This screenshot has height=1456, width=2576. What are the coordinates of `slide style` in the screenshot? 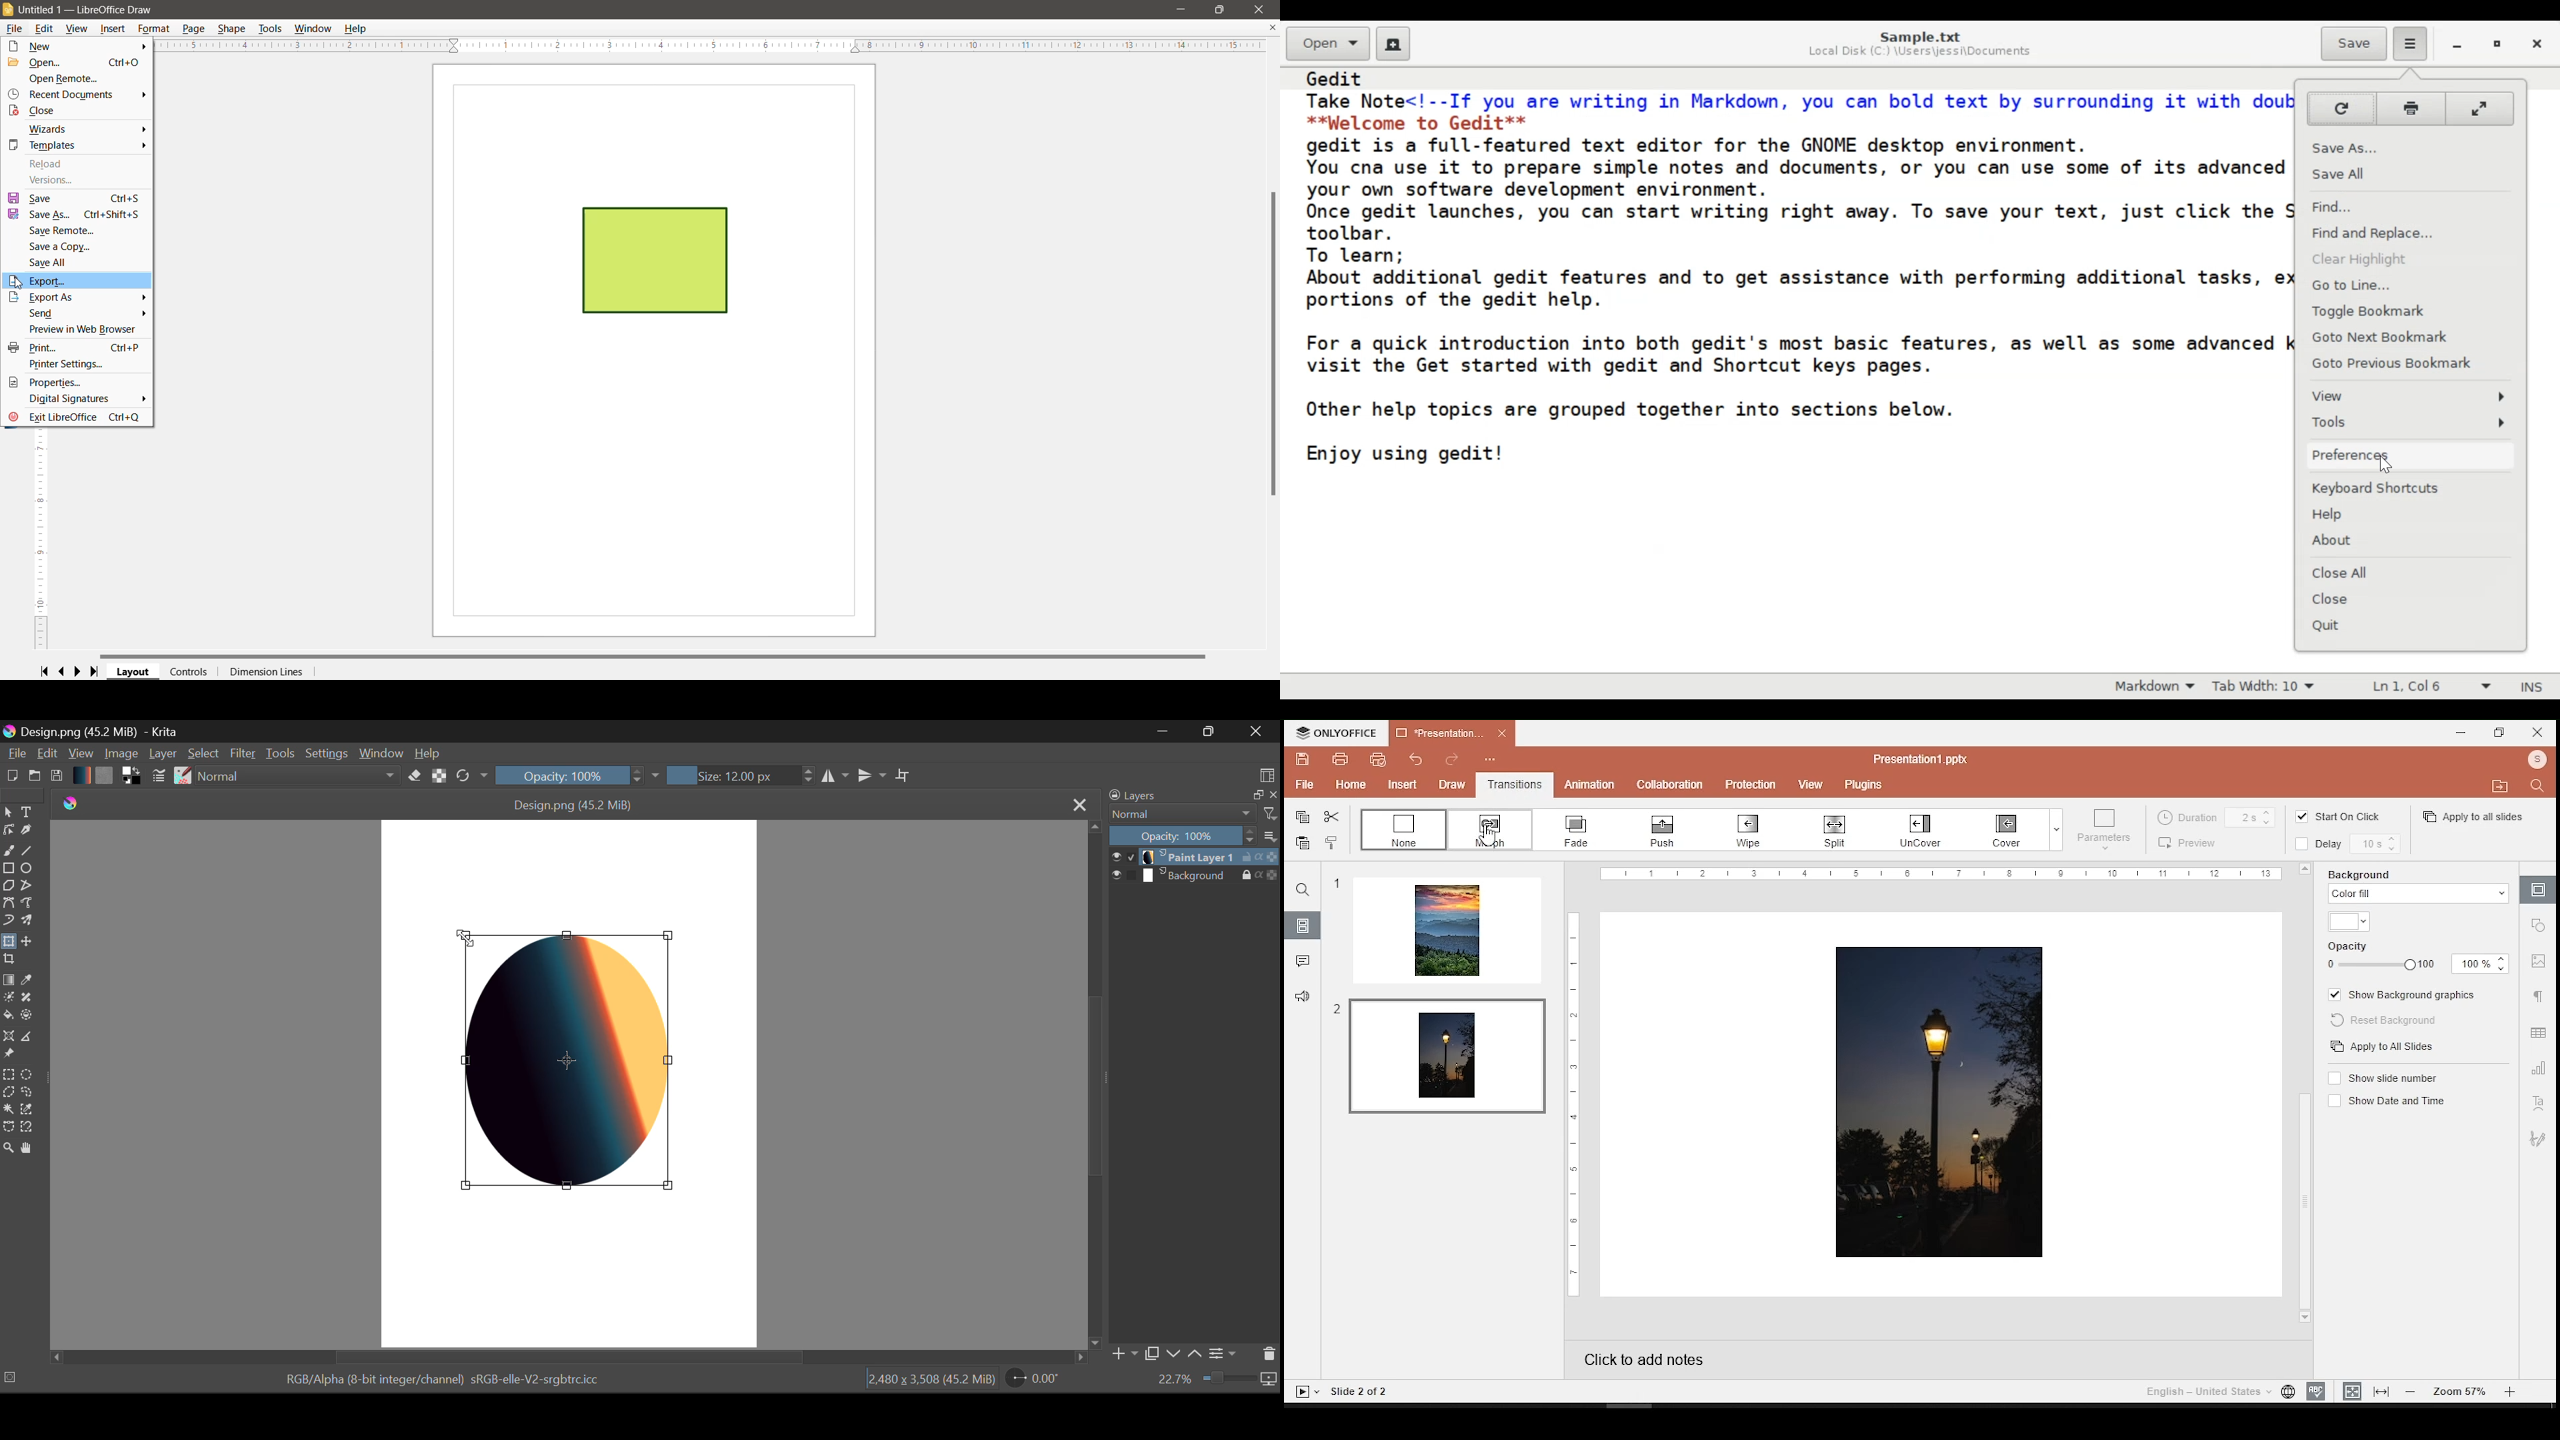 It's located at (2475, 819).